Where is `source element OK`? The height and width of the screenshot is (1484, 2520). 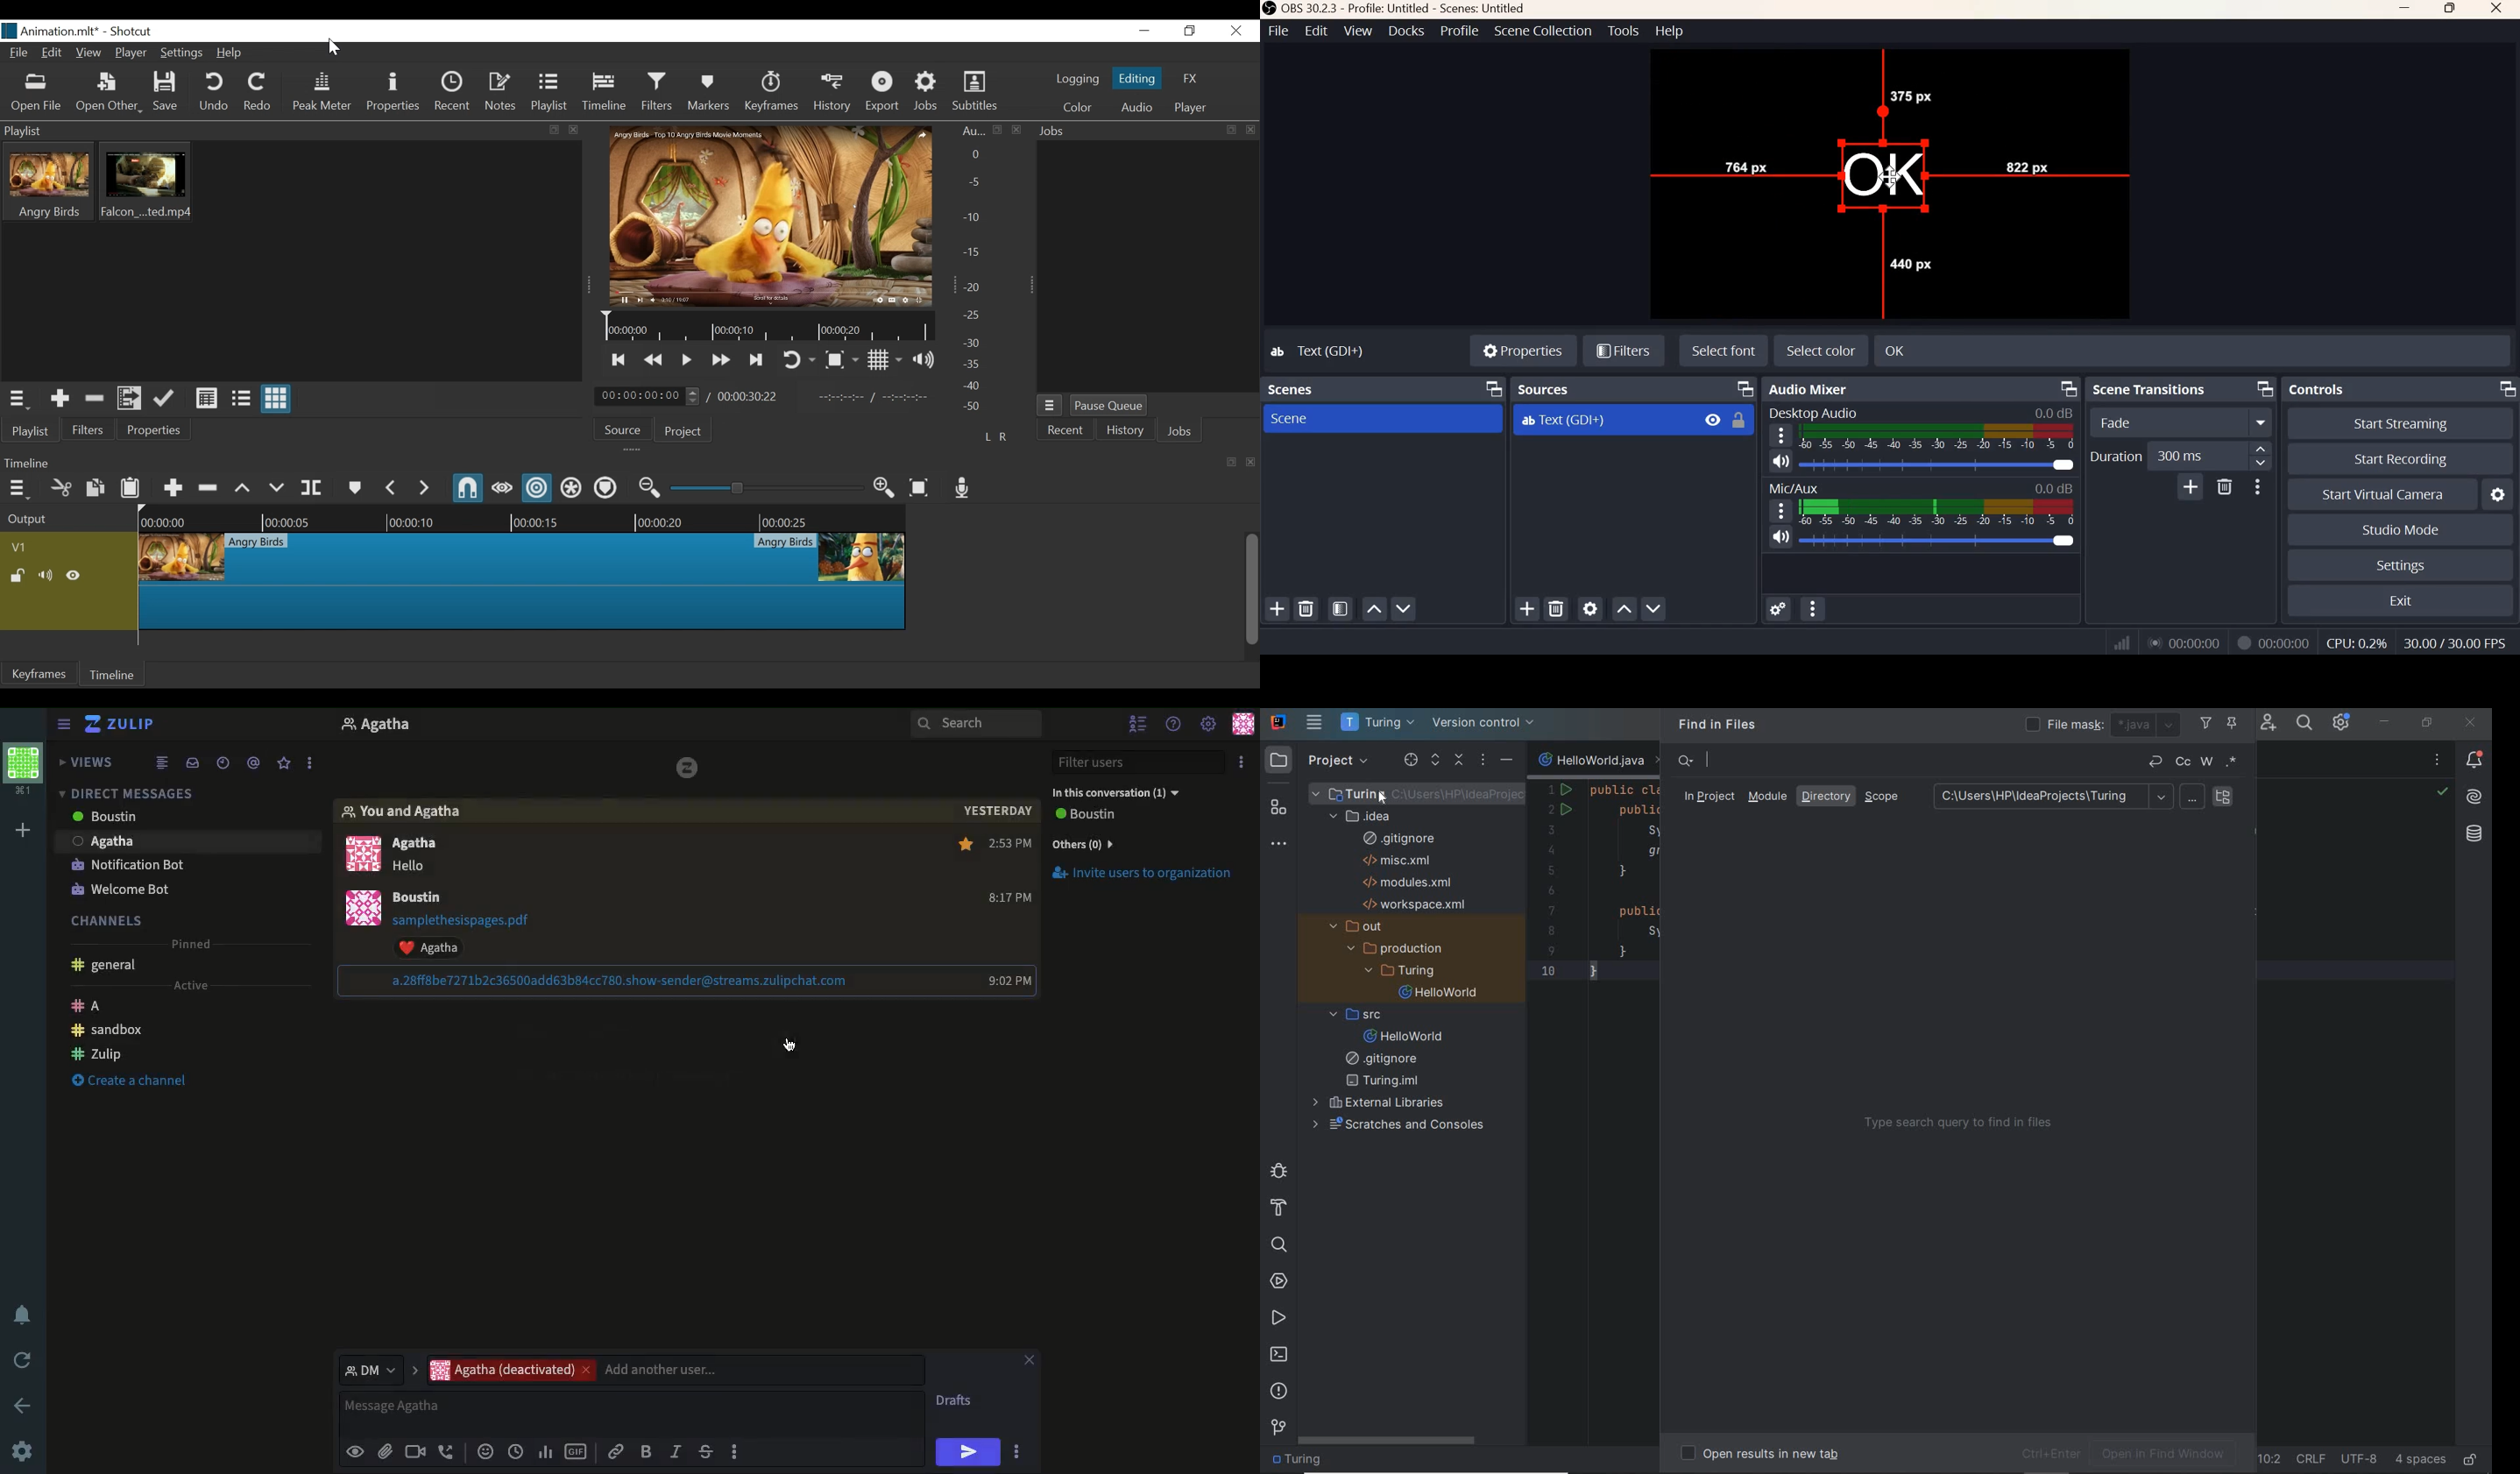
source element OK is located at coordinates (1885, 176).